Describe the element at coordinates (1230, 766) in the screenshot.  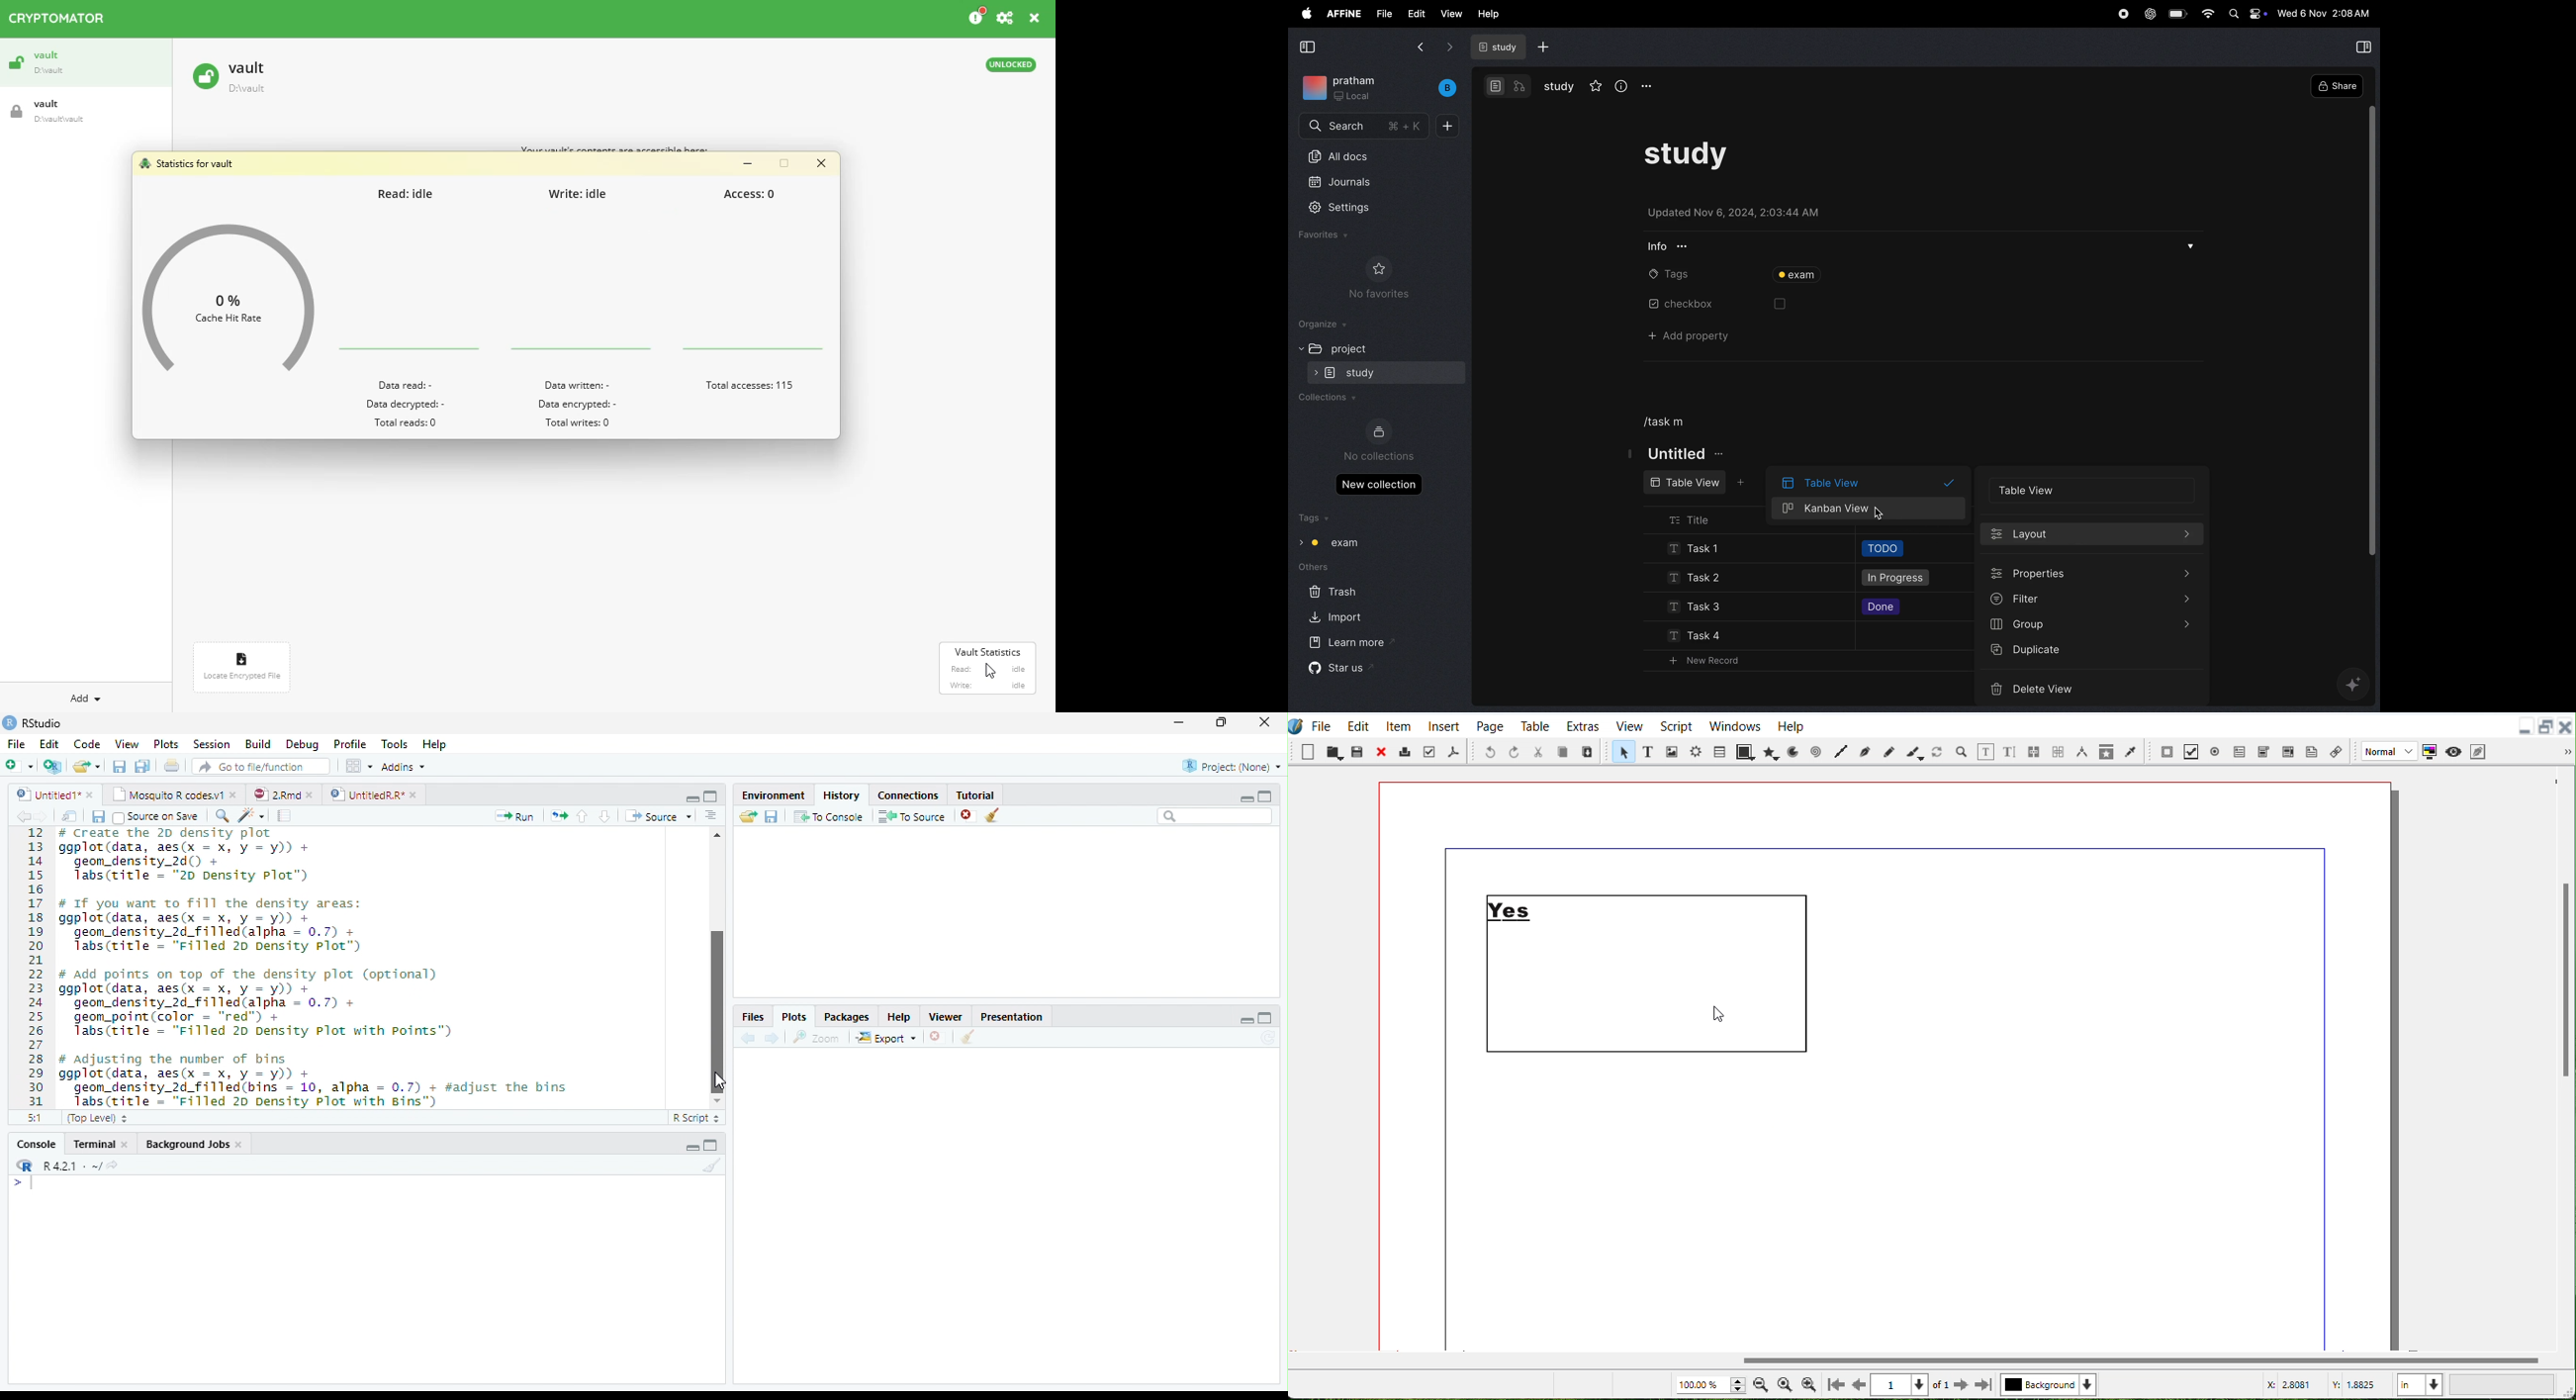
I see `Project: (None)` at that location.